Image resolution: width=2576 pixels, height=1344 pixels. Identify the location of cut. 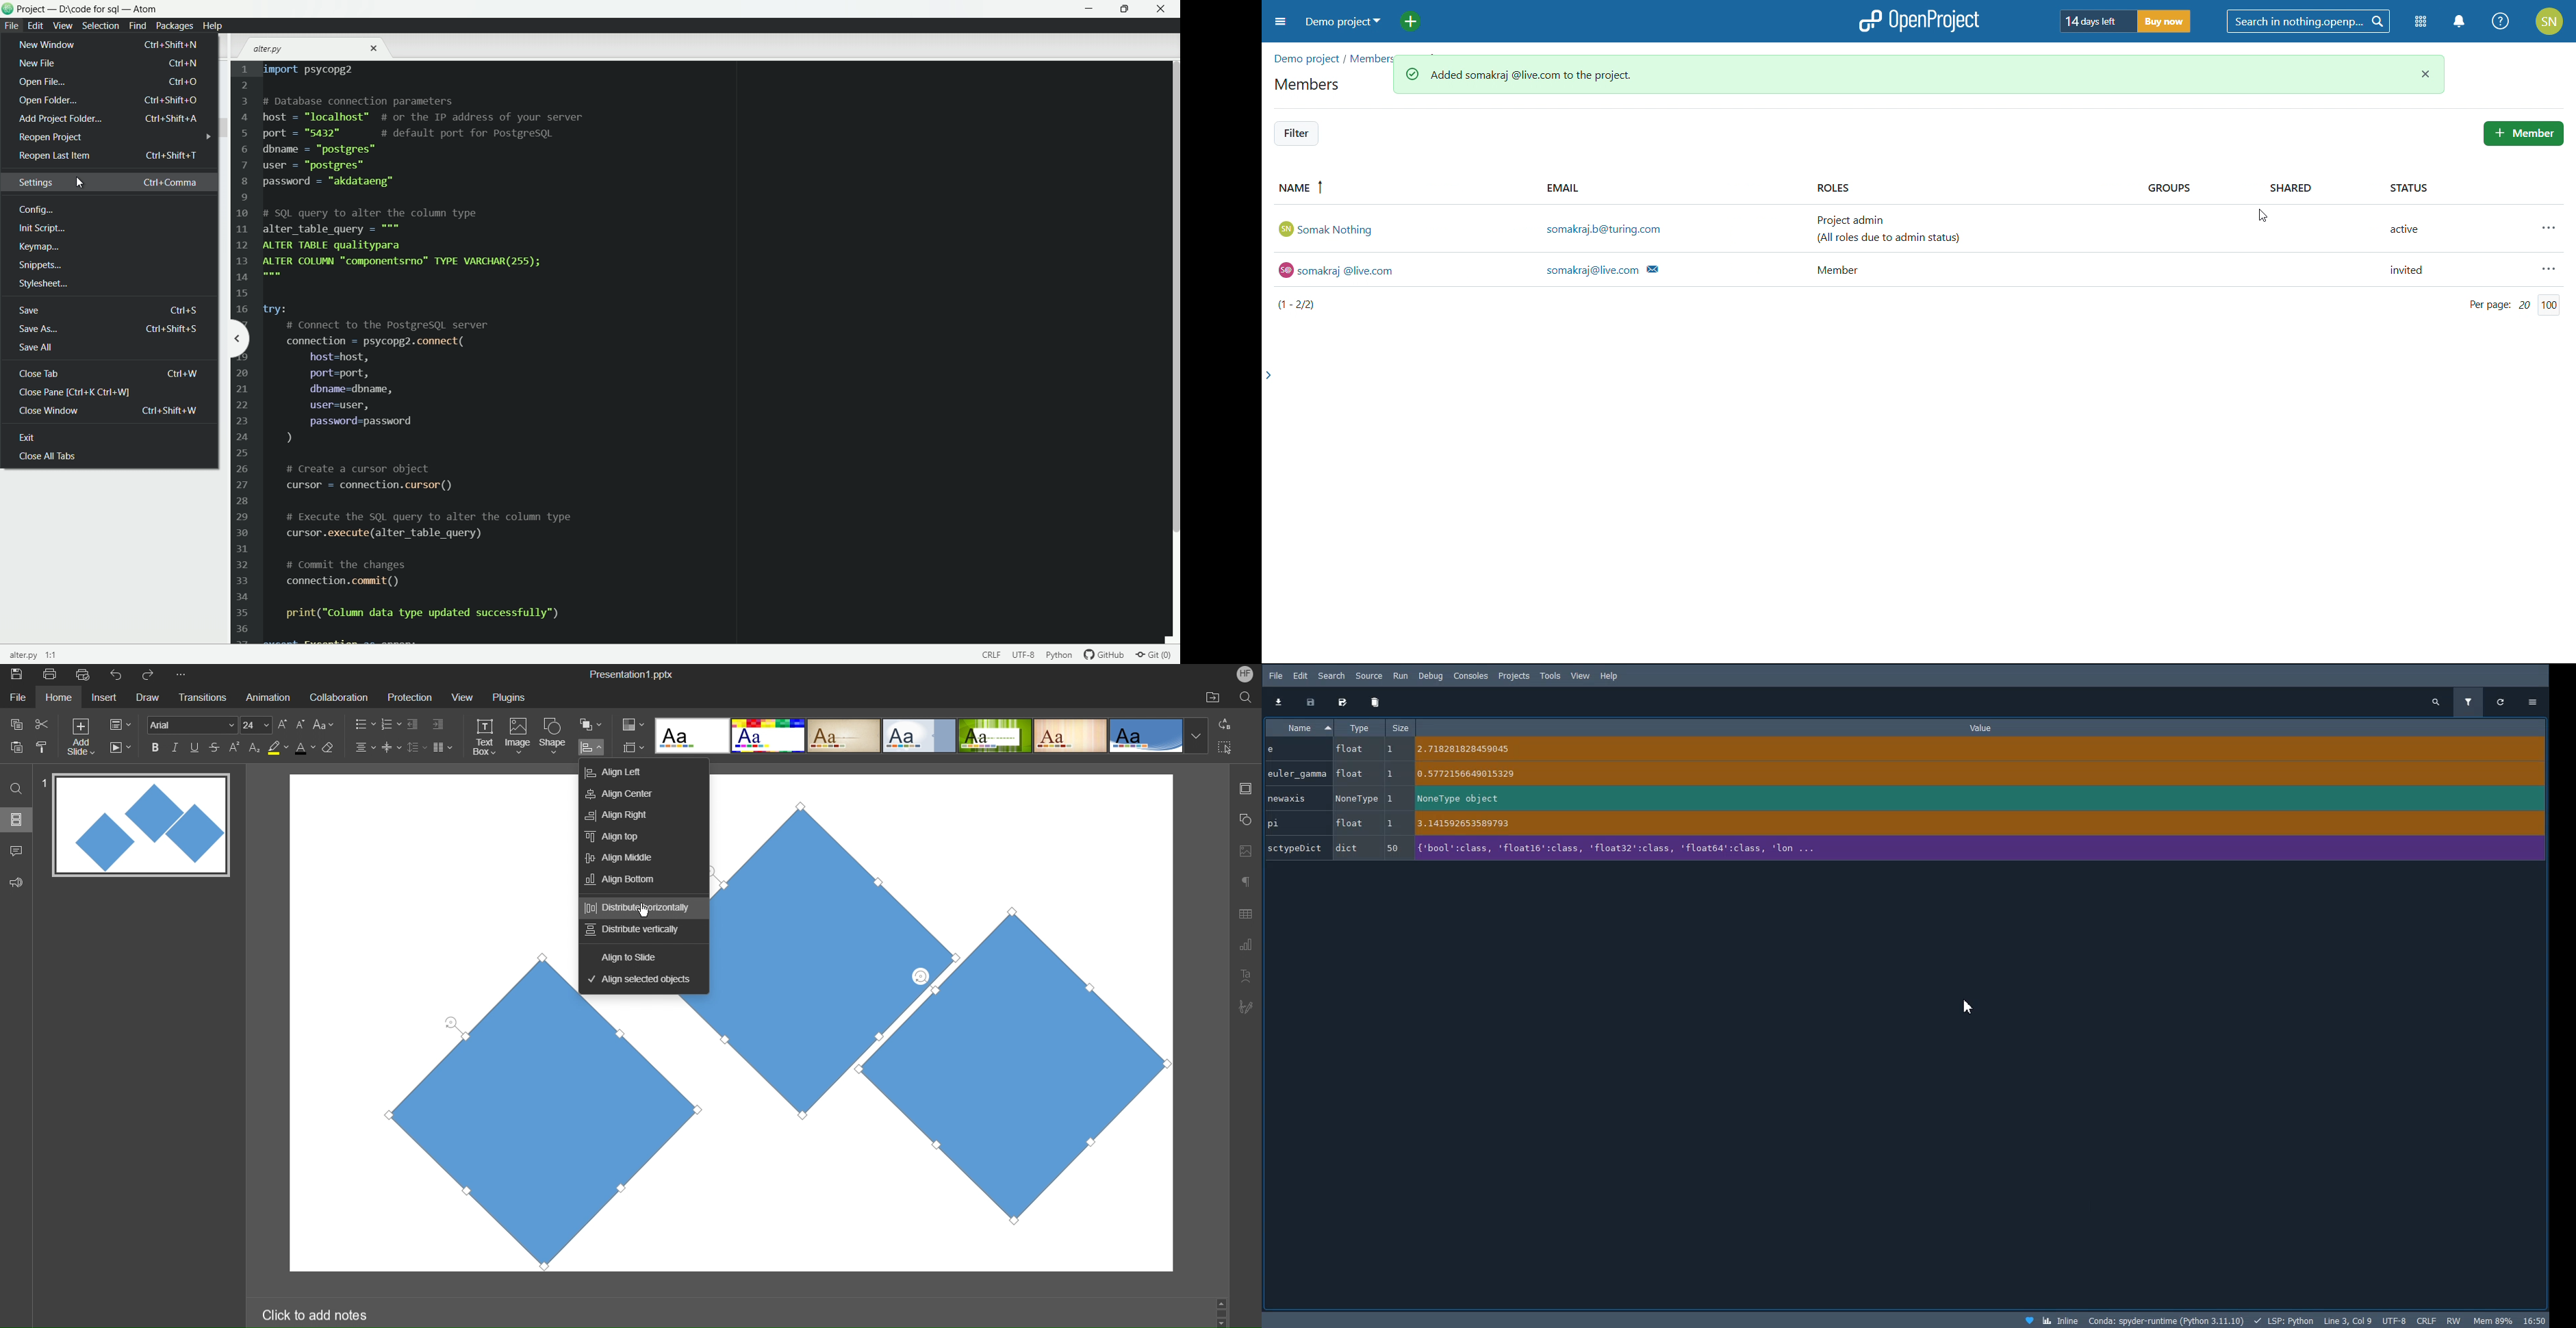
(42, 723).